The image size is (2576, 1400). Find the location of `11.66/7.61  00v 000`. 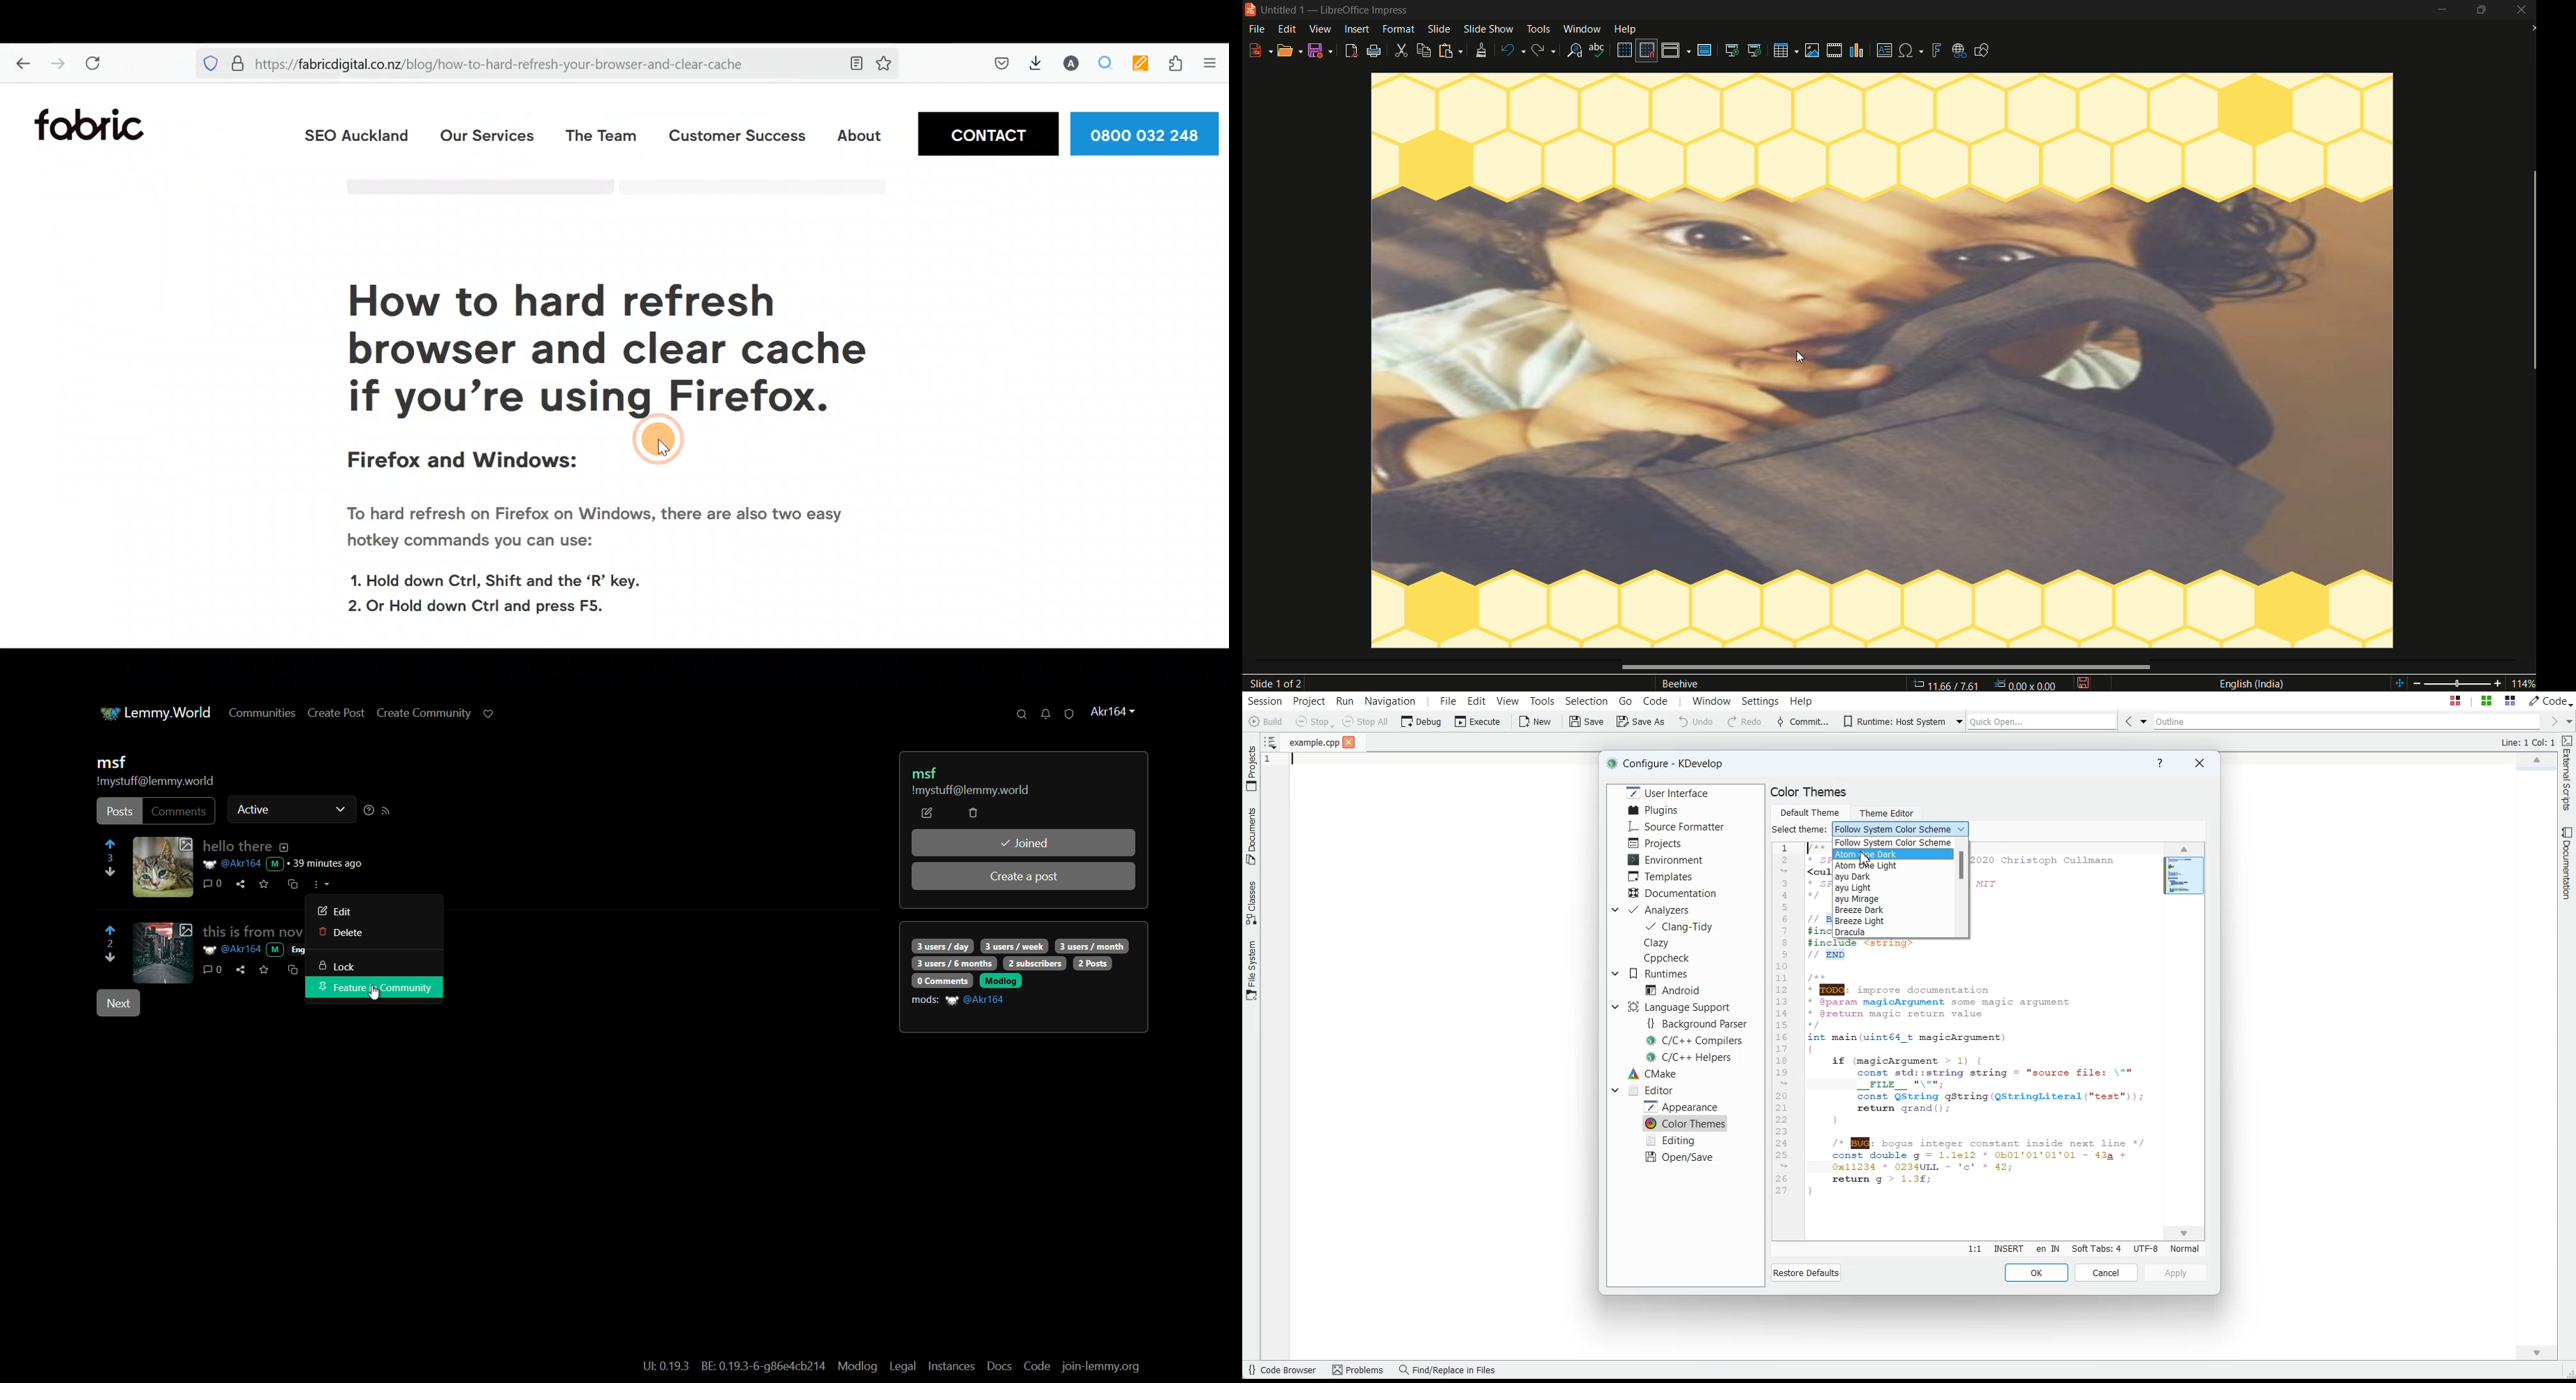

11.66/7.61  00v 000 is located at coordinates (1982, 683).